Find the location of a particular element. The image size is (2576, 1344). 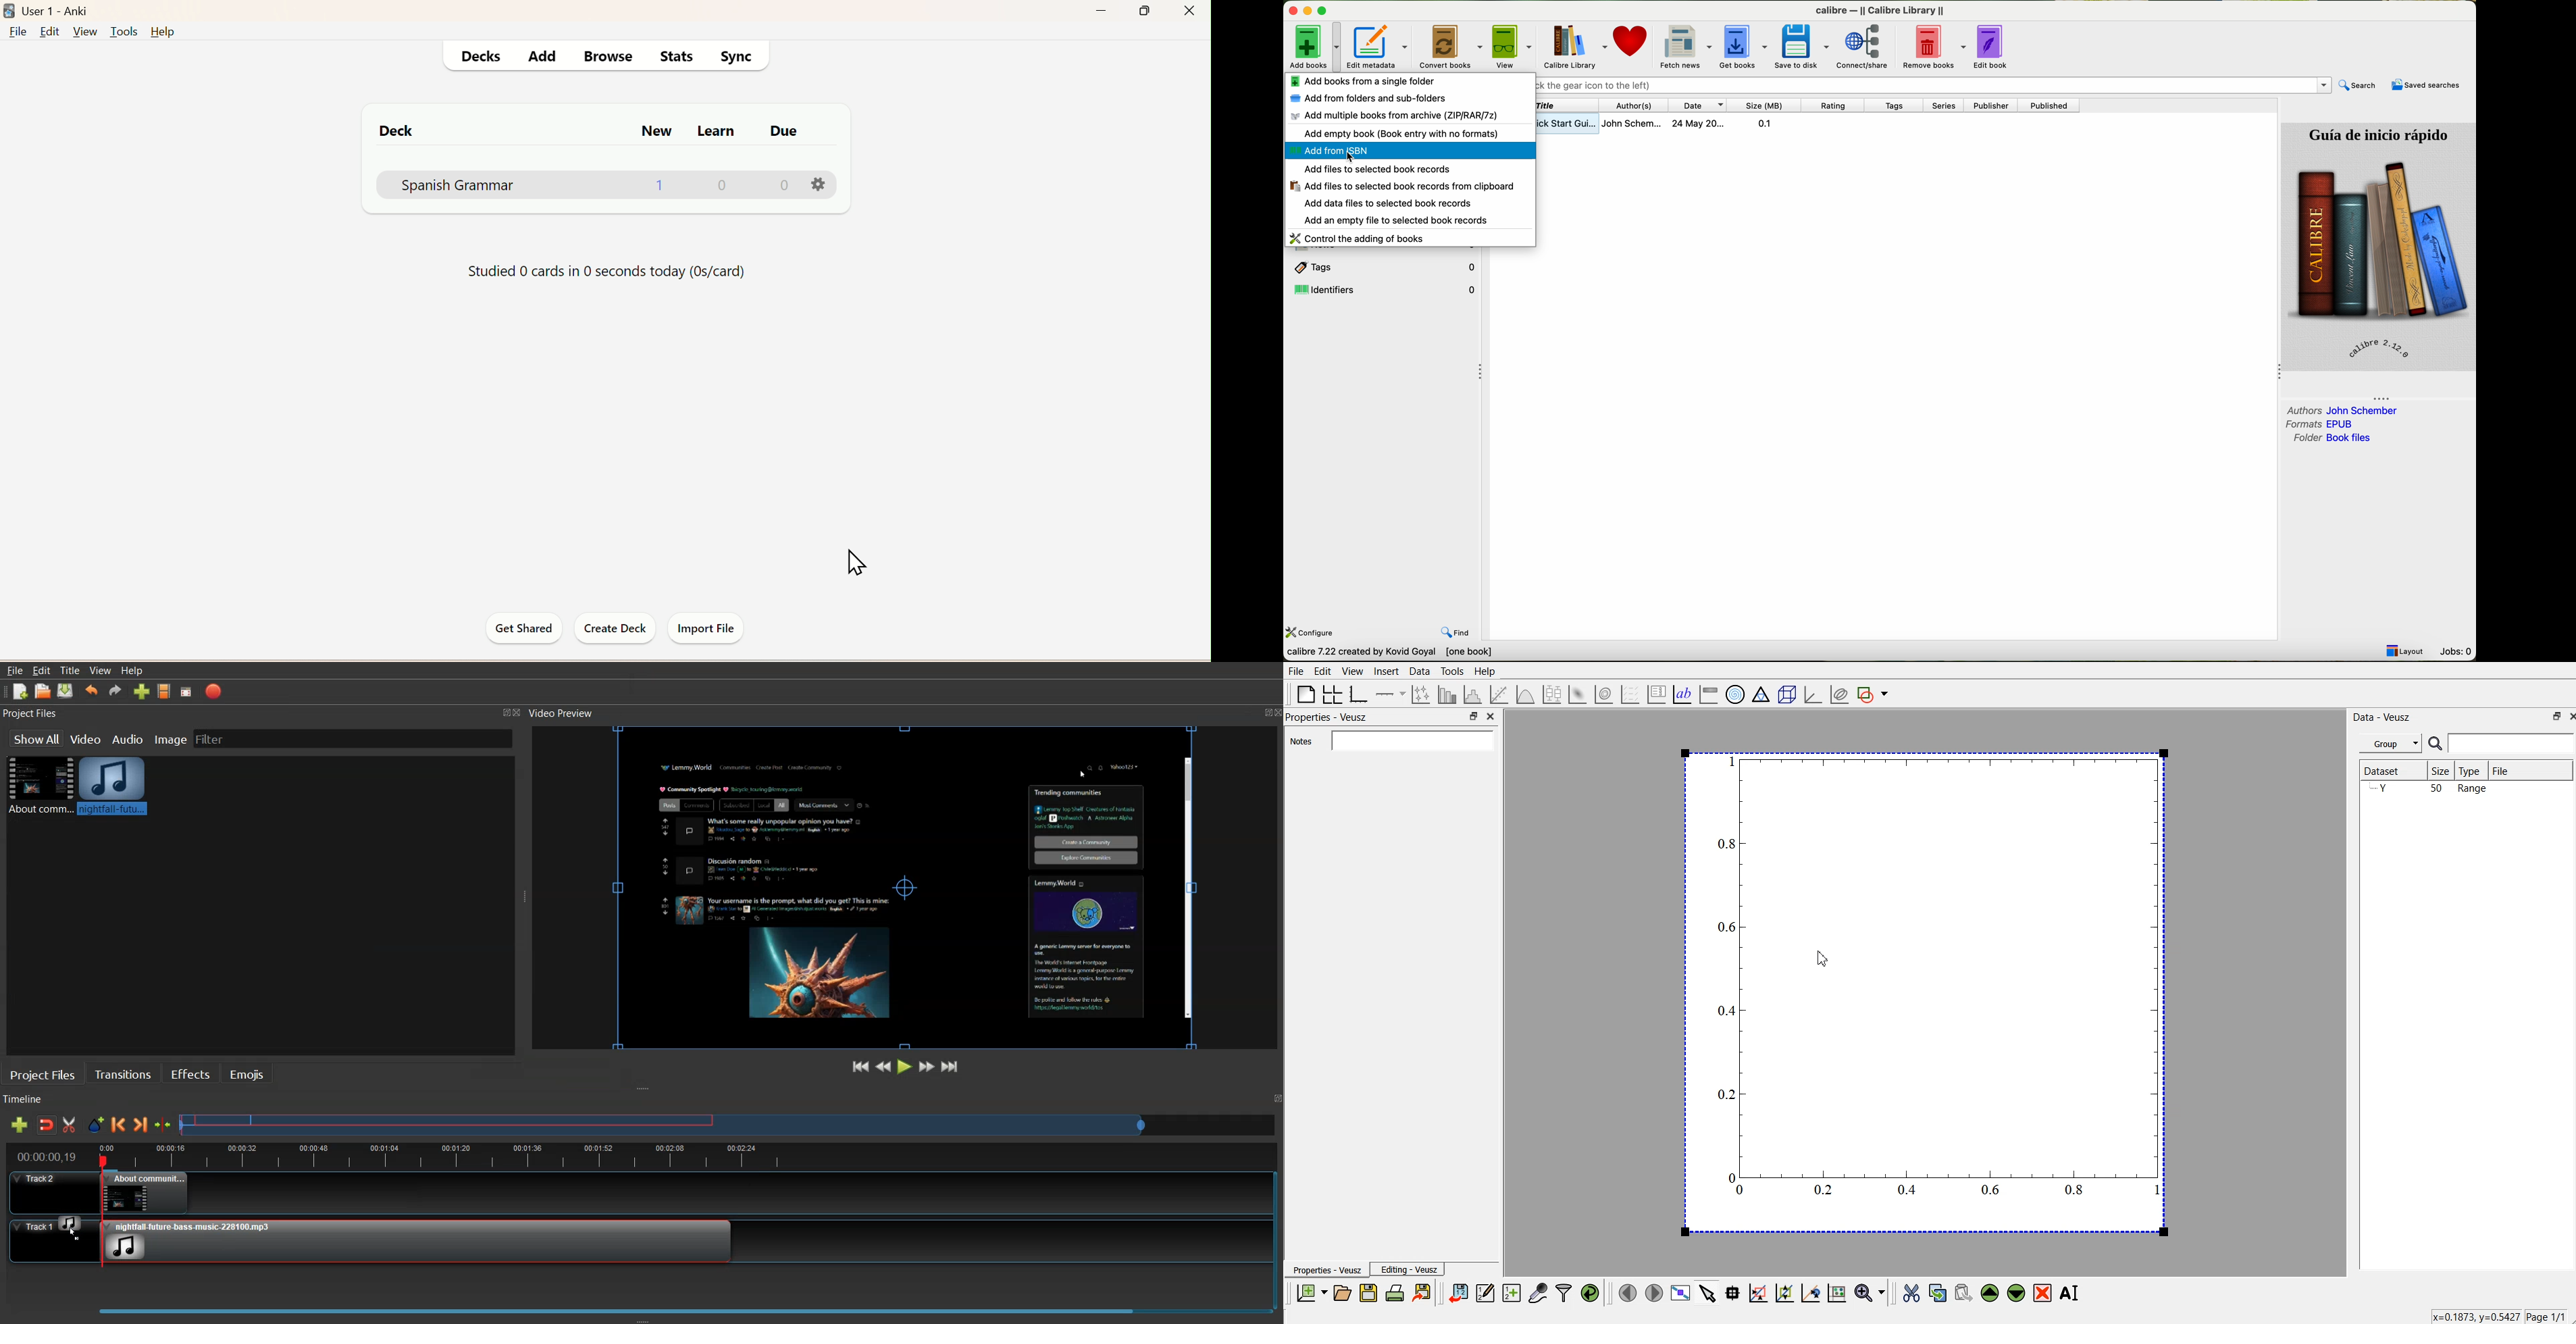

Add an axis is located at coordinates (1391, 693).